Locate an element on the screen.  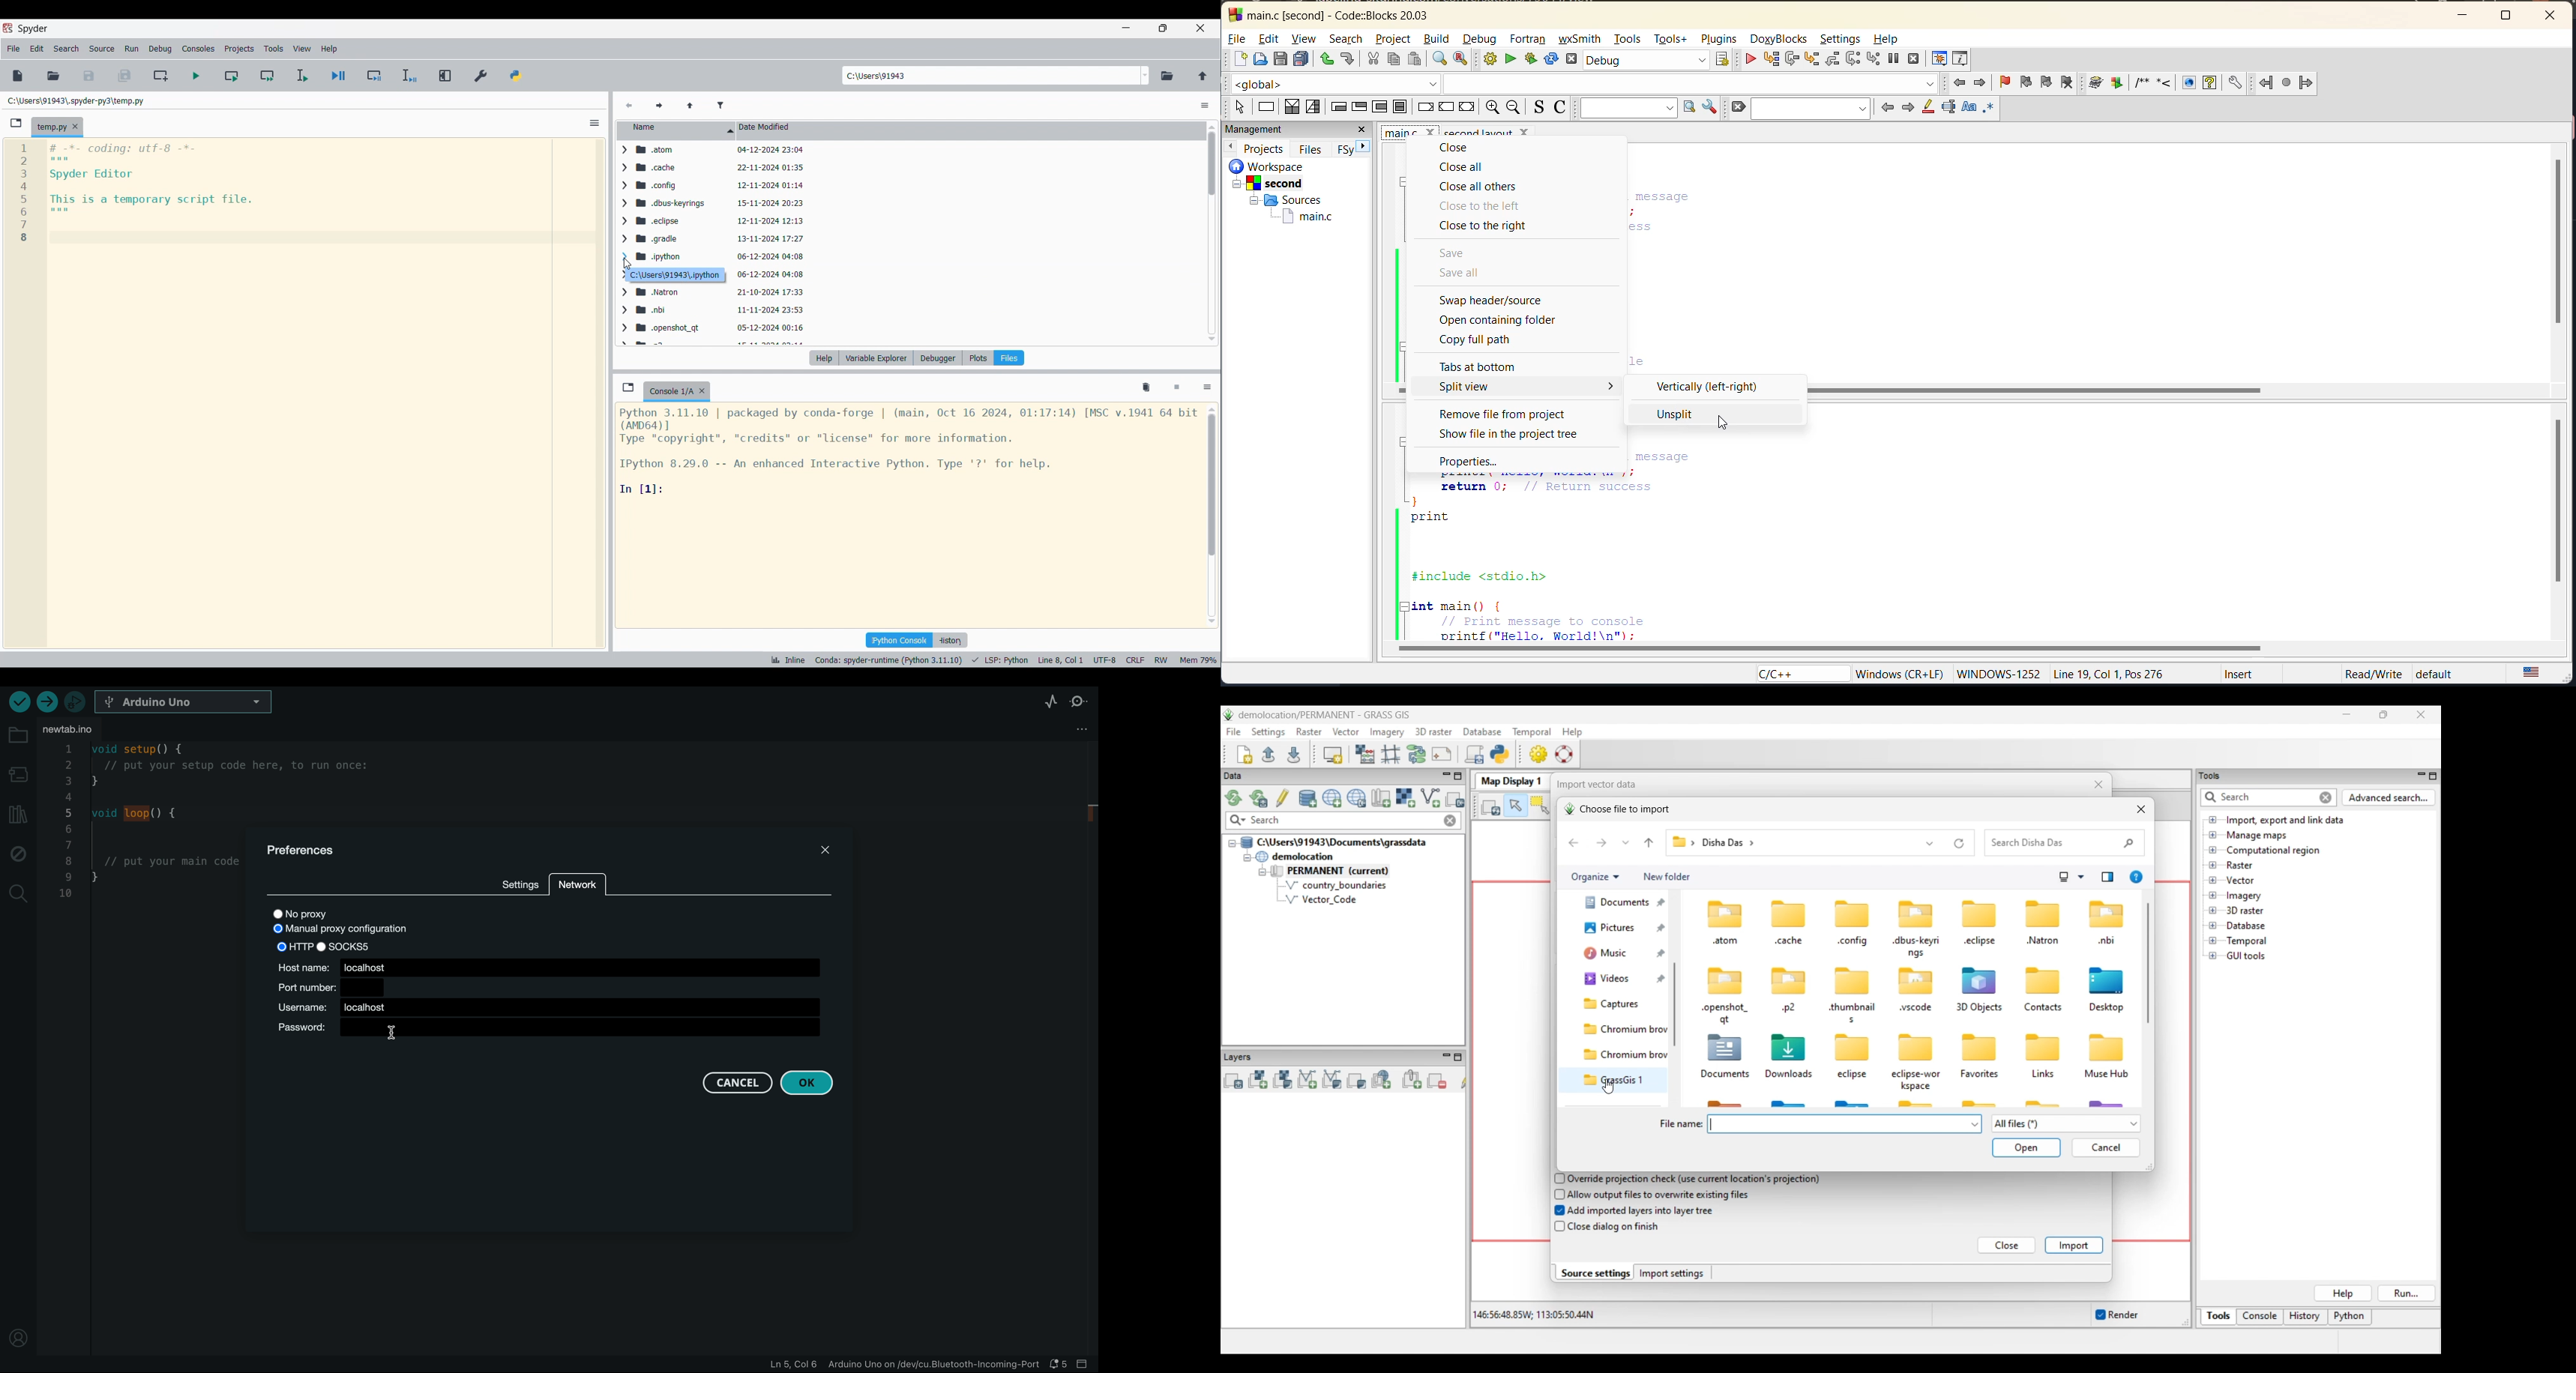
settings is located at coordinates (1841, 39).